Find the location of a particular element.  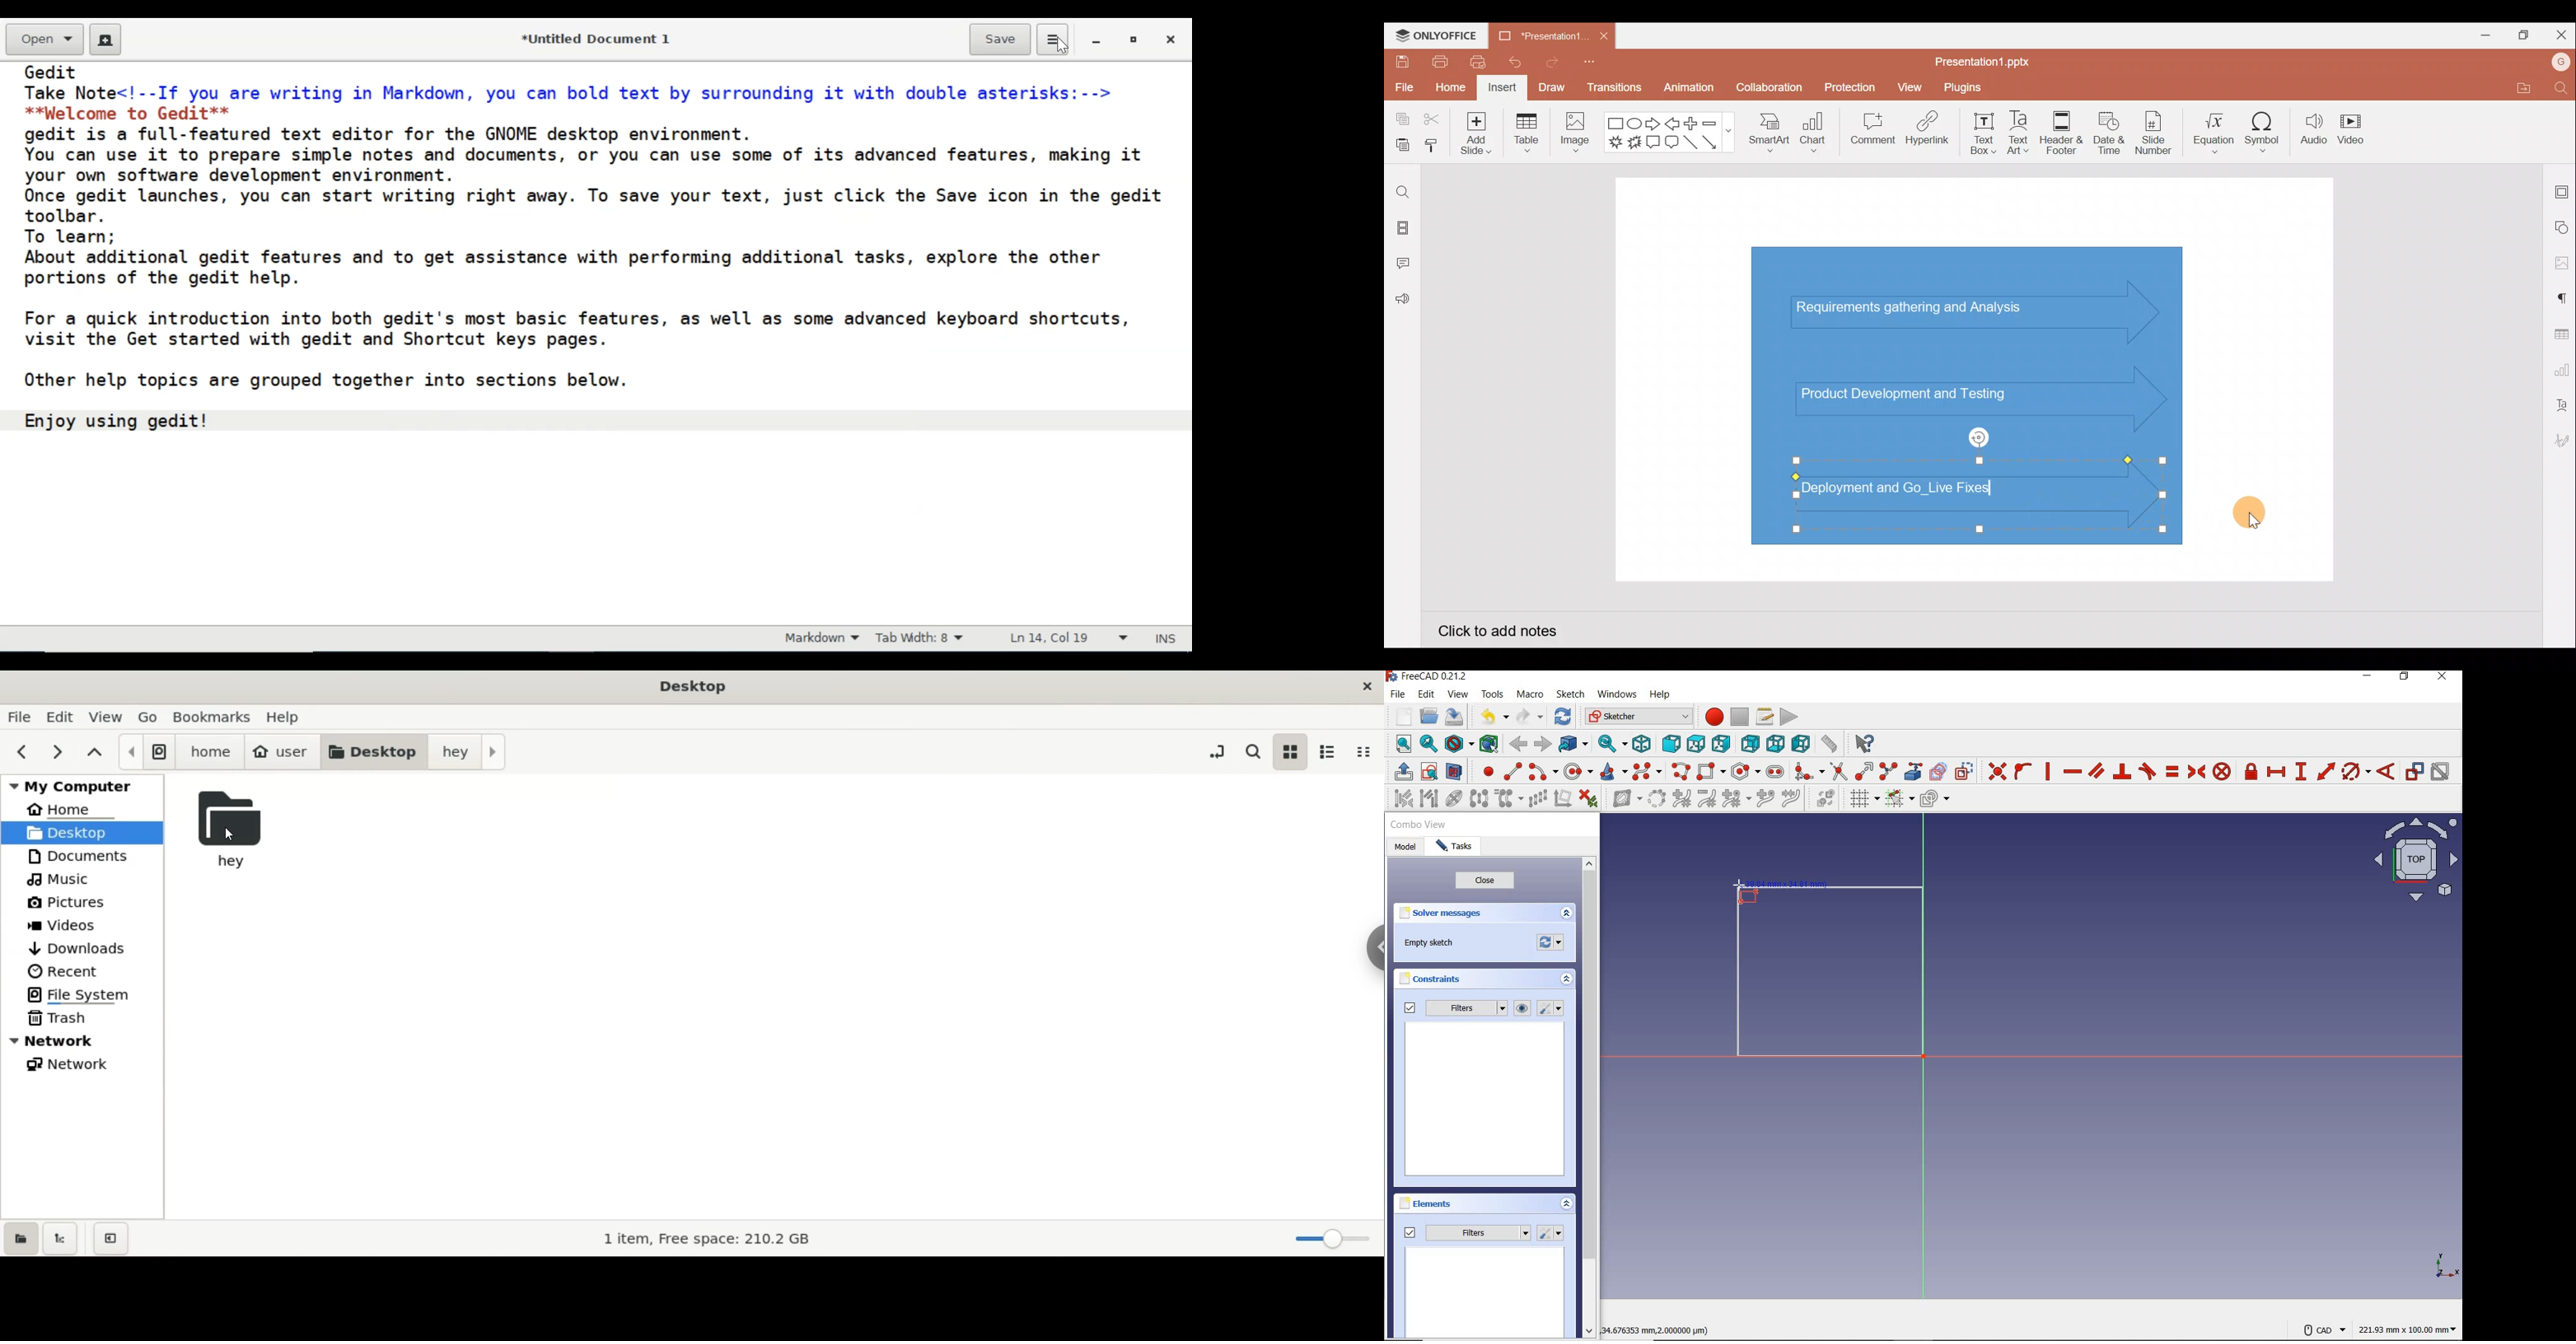

For a quick introduction into both gedit's most basic features, as well as some advanced keyboard shortcuts,
visit the Get started with gedit and Shortcut keys pages. is located at coordinates (577, 329).